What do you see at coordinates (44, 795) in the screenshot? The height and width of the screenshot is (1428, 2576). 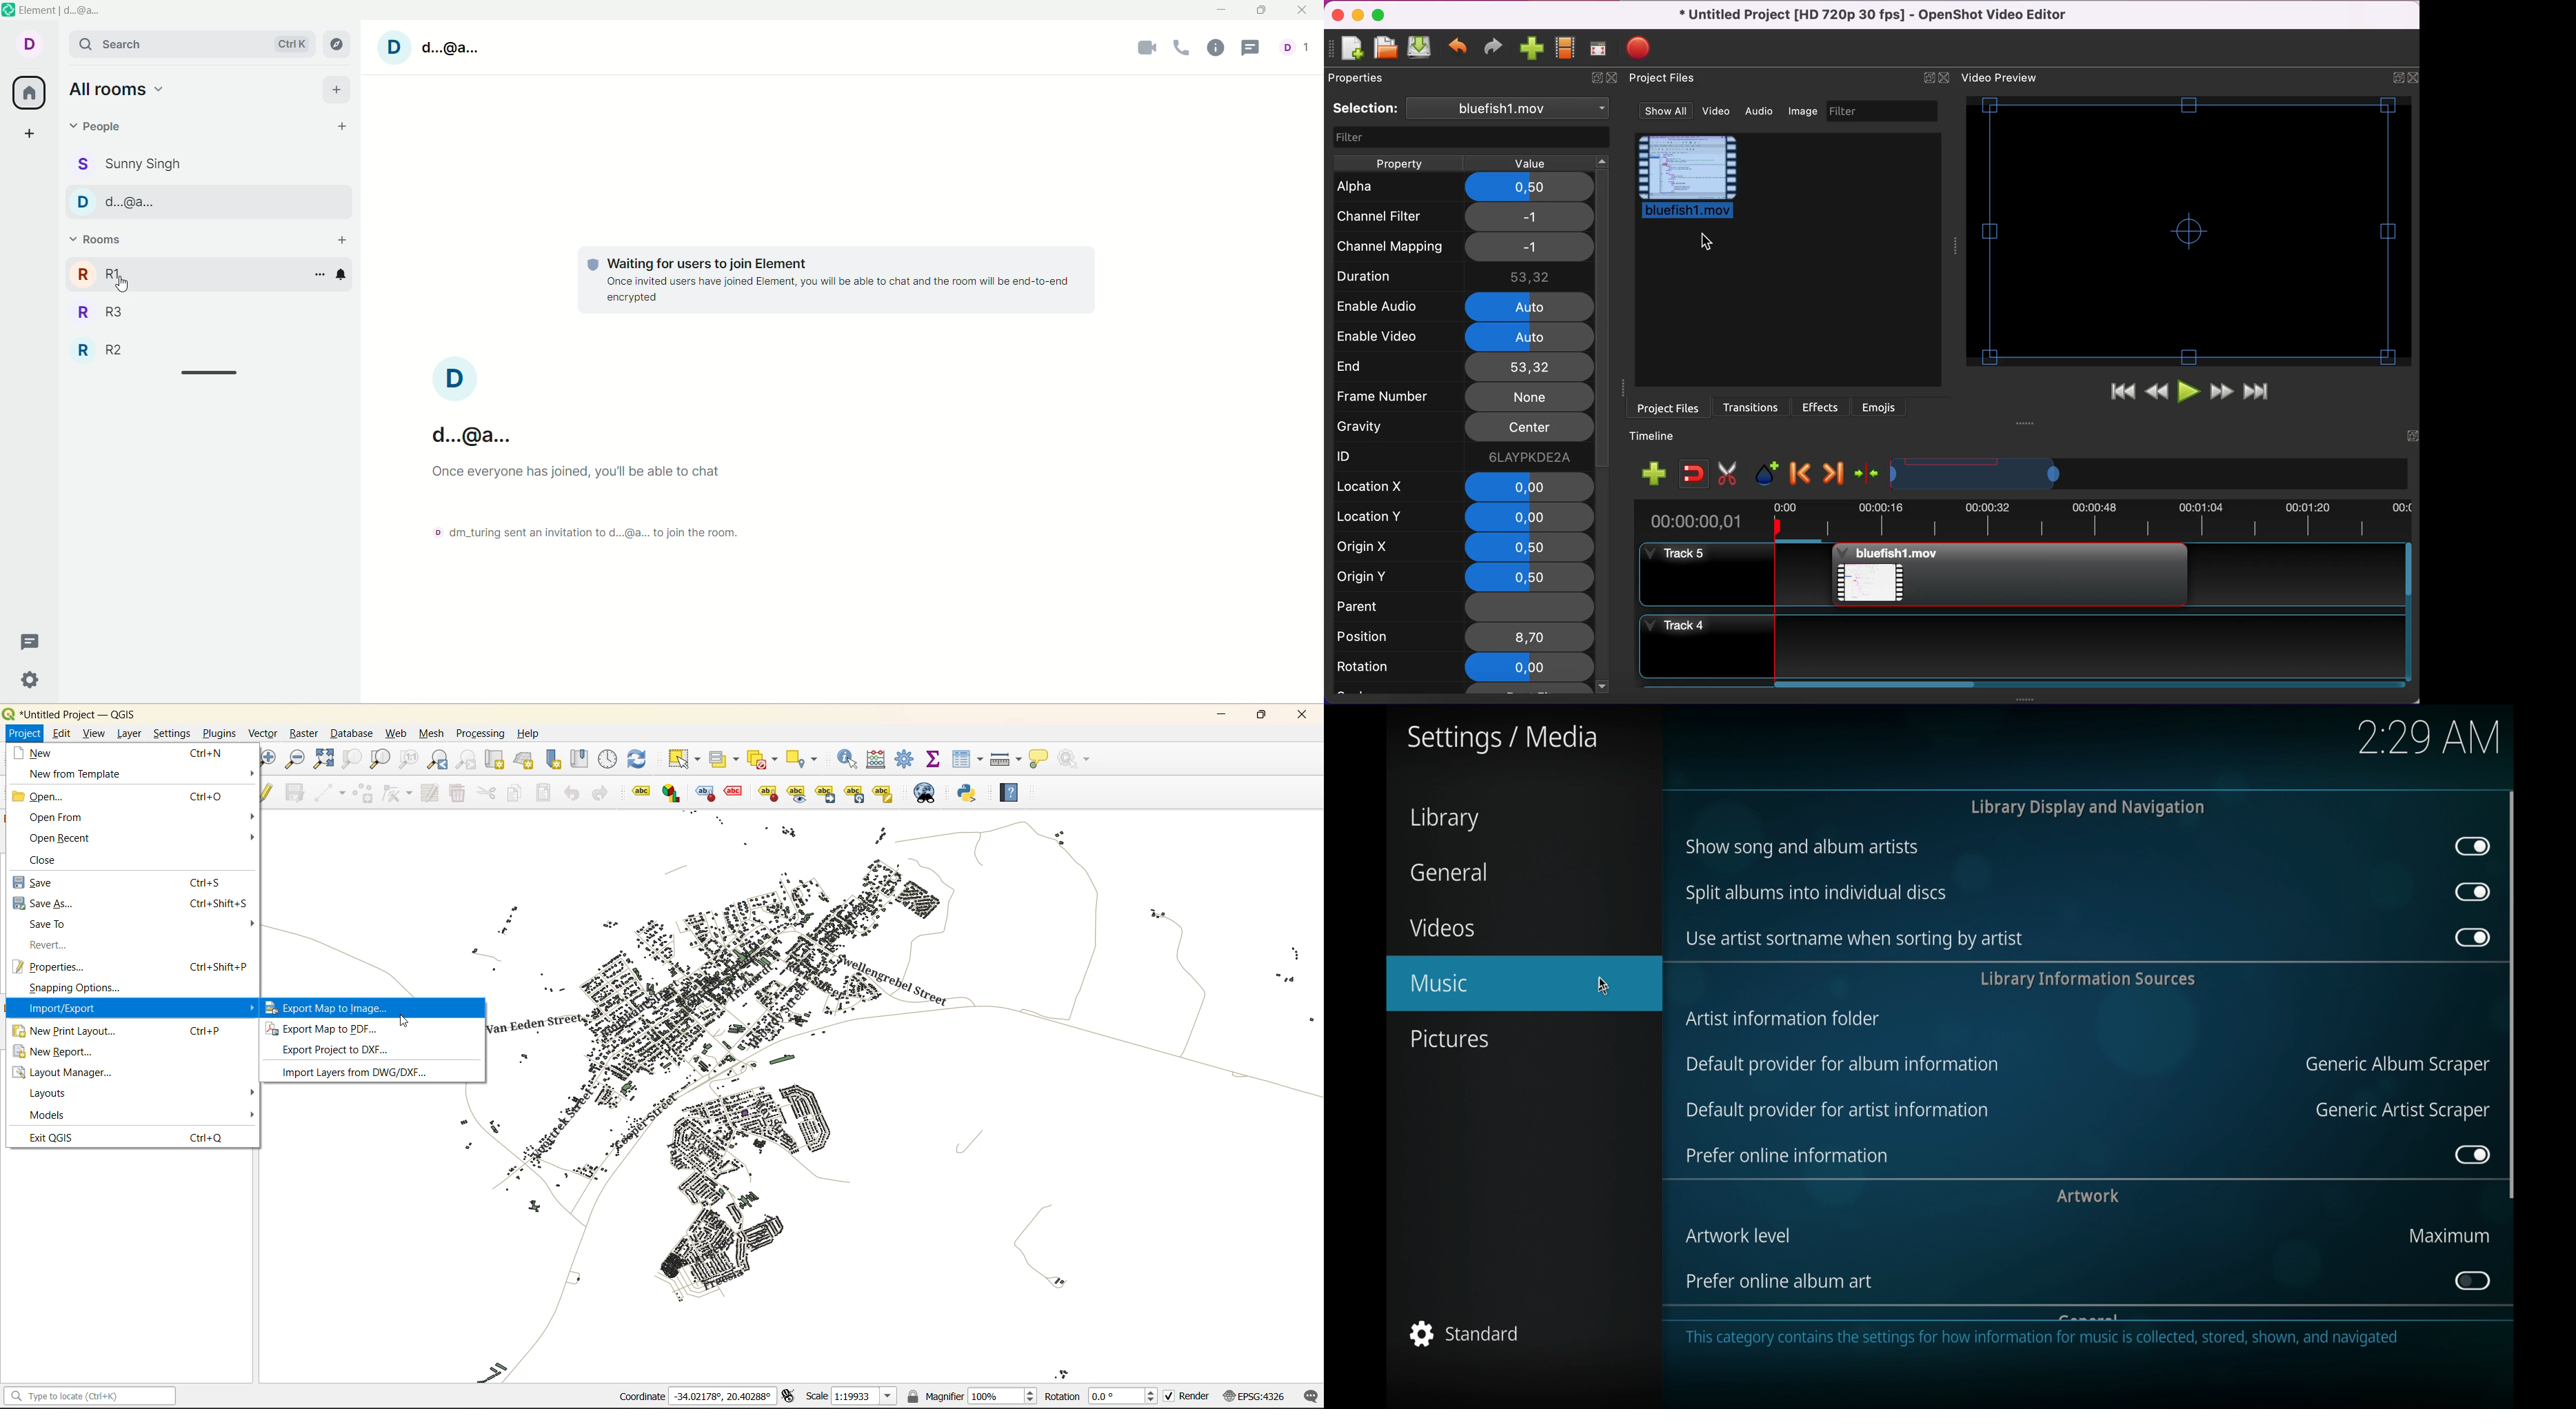 I see `open` at bounding box center [44, 795].